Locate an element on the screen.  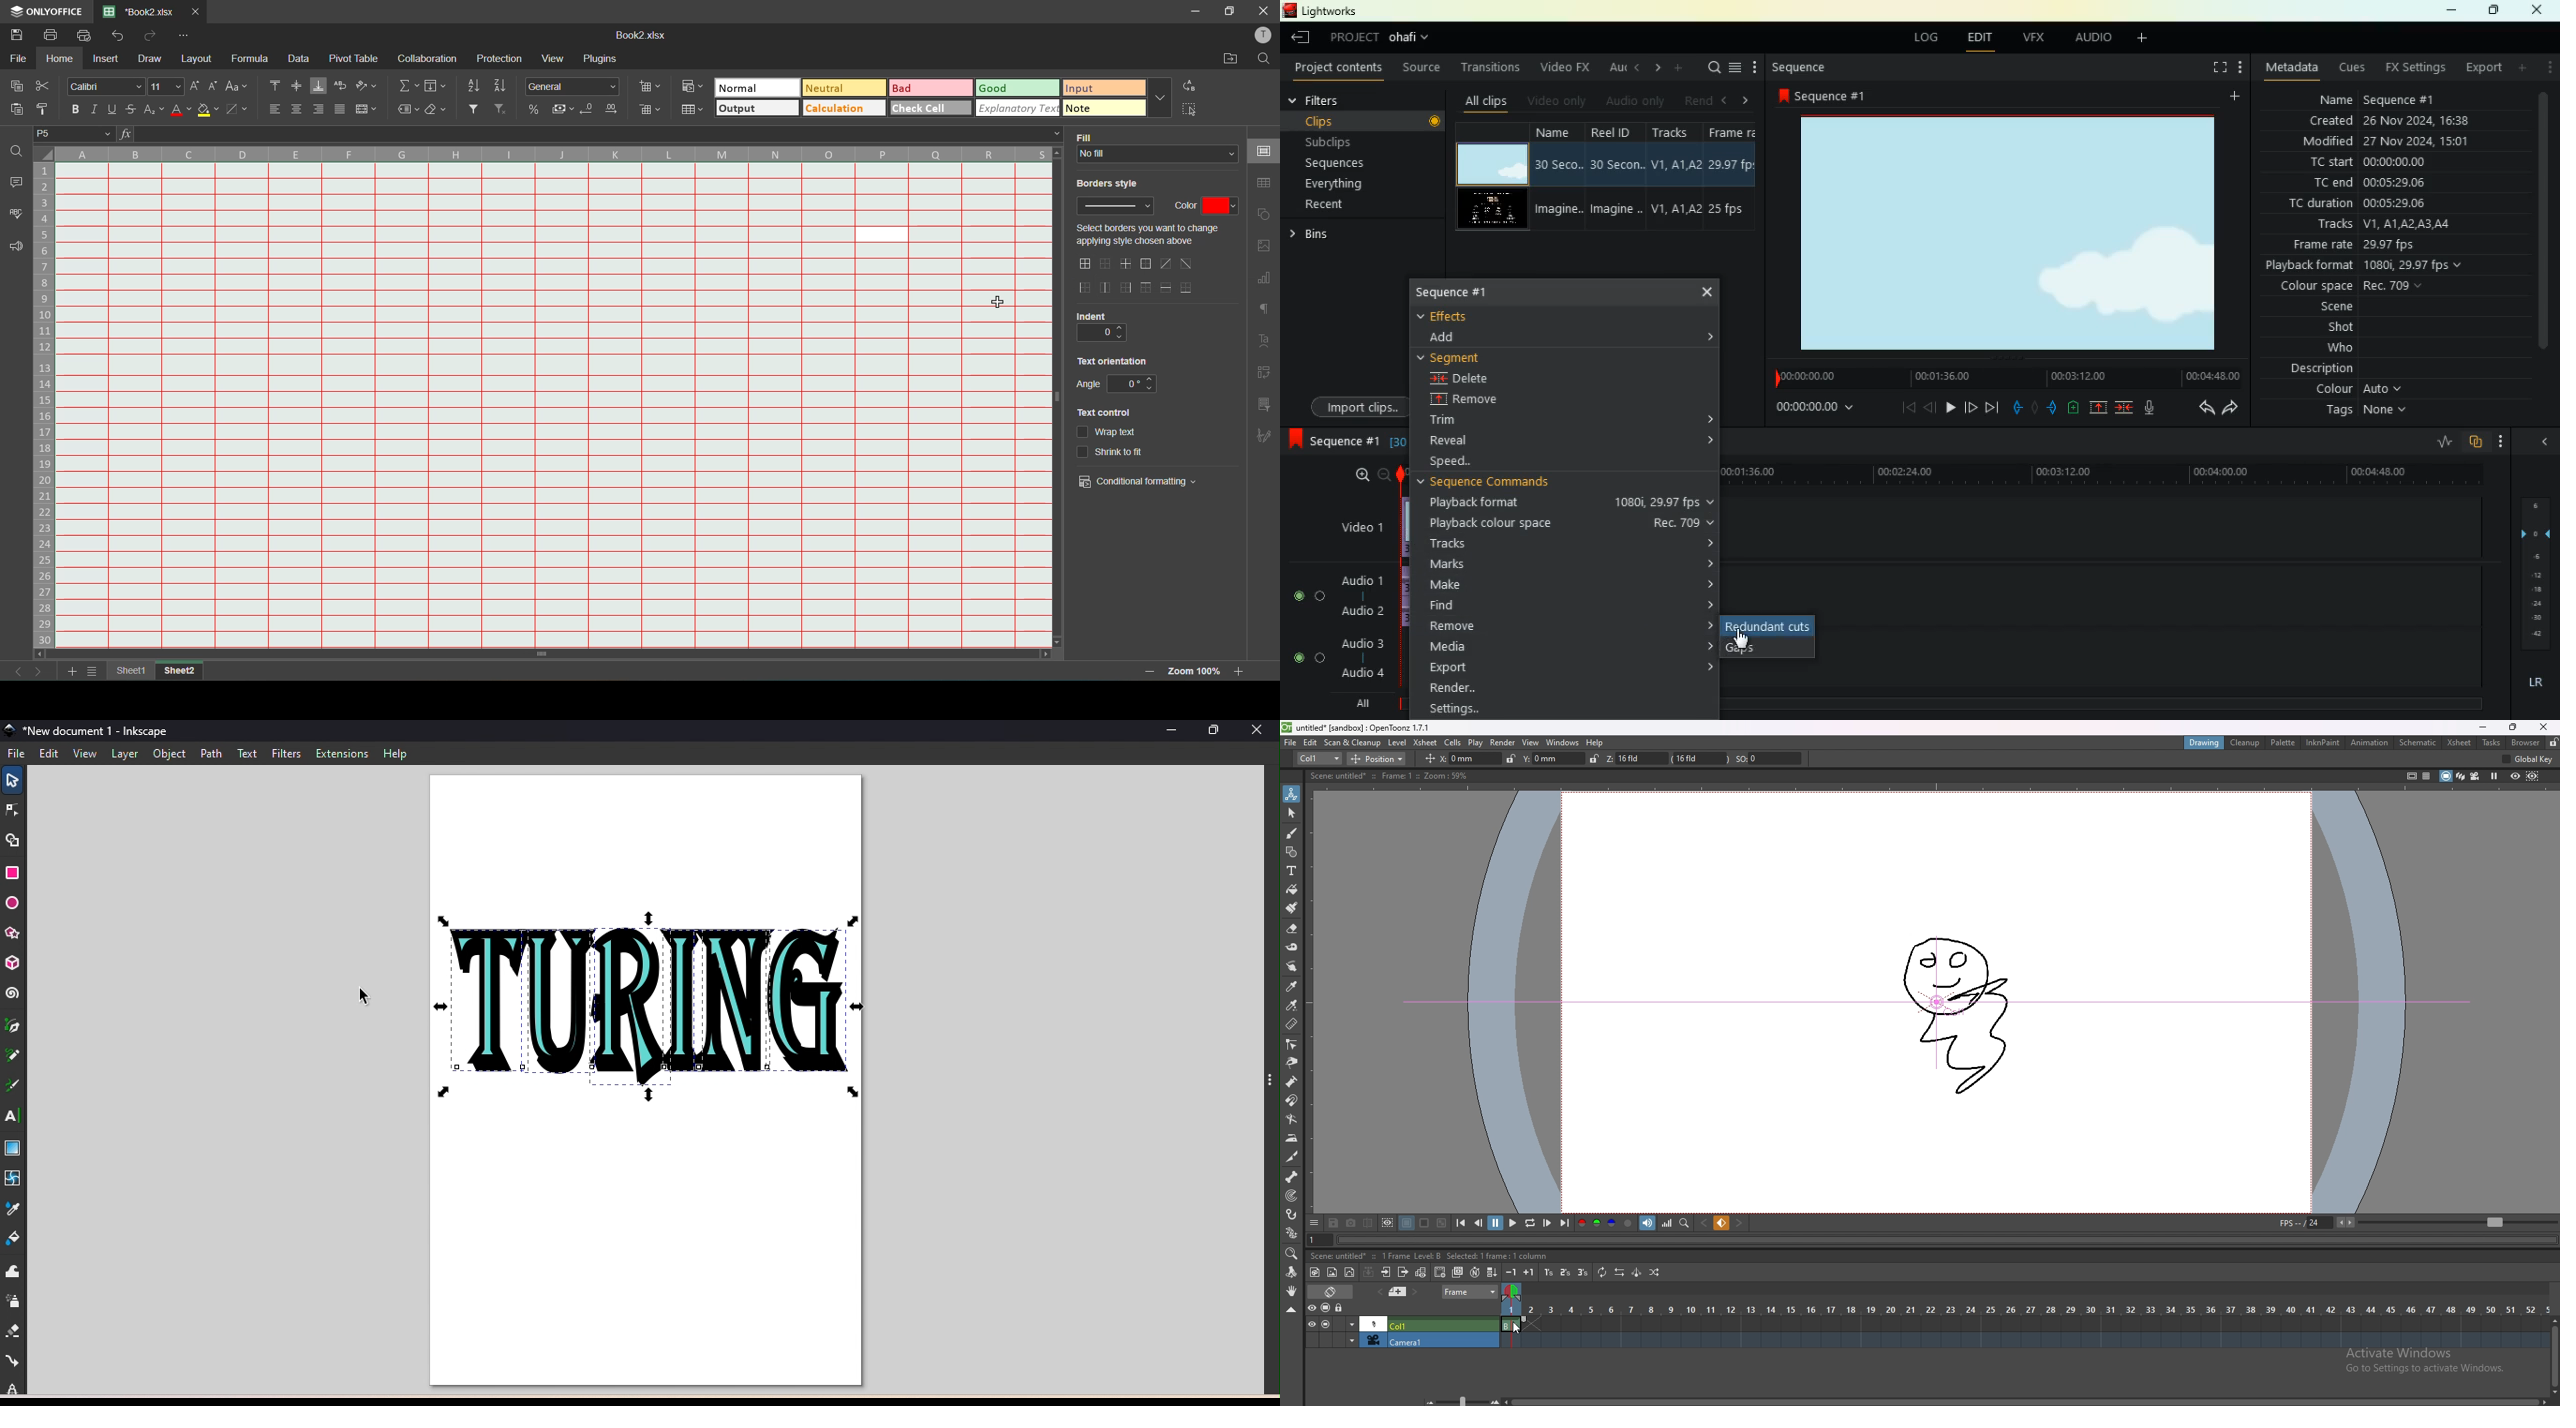
minimize is located at coordinates (2484, 727).